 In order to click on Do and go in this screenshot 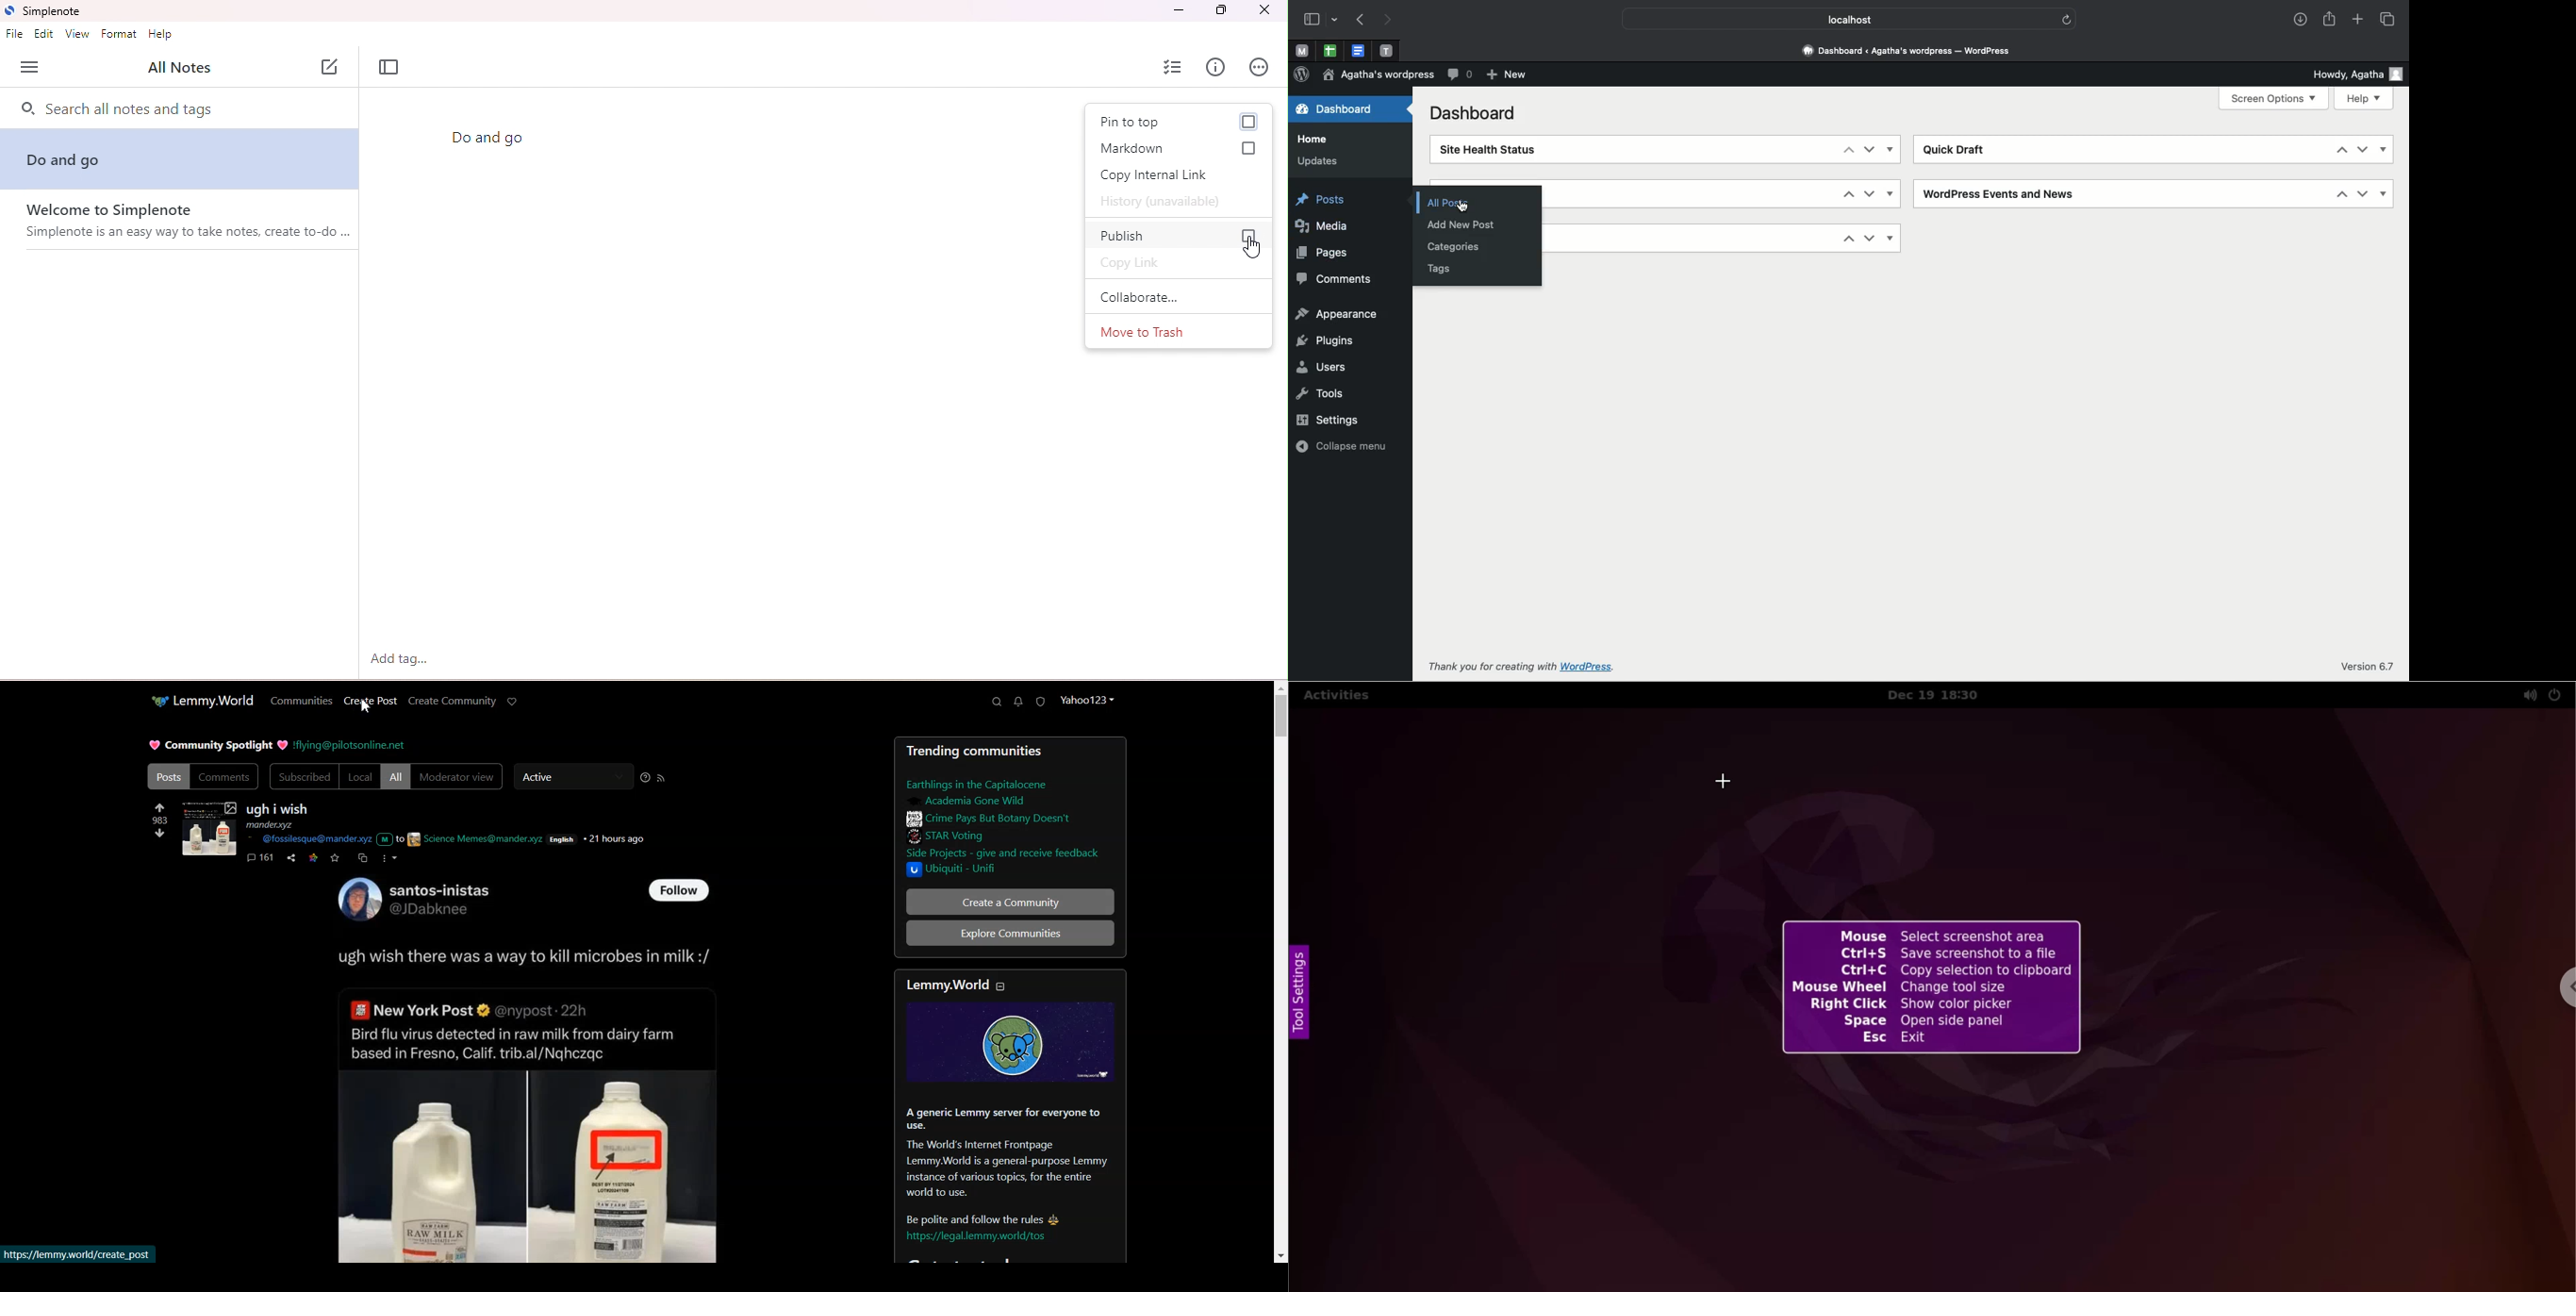, I will do `click(491, 139)`.